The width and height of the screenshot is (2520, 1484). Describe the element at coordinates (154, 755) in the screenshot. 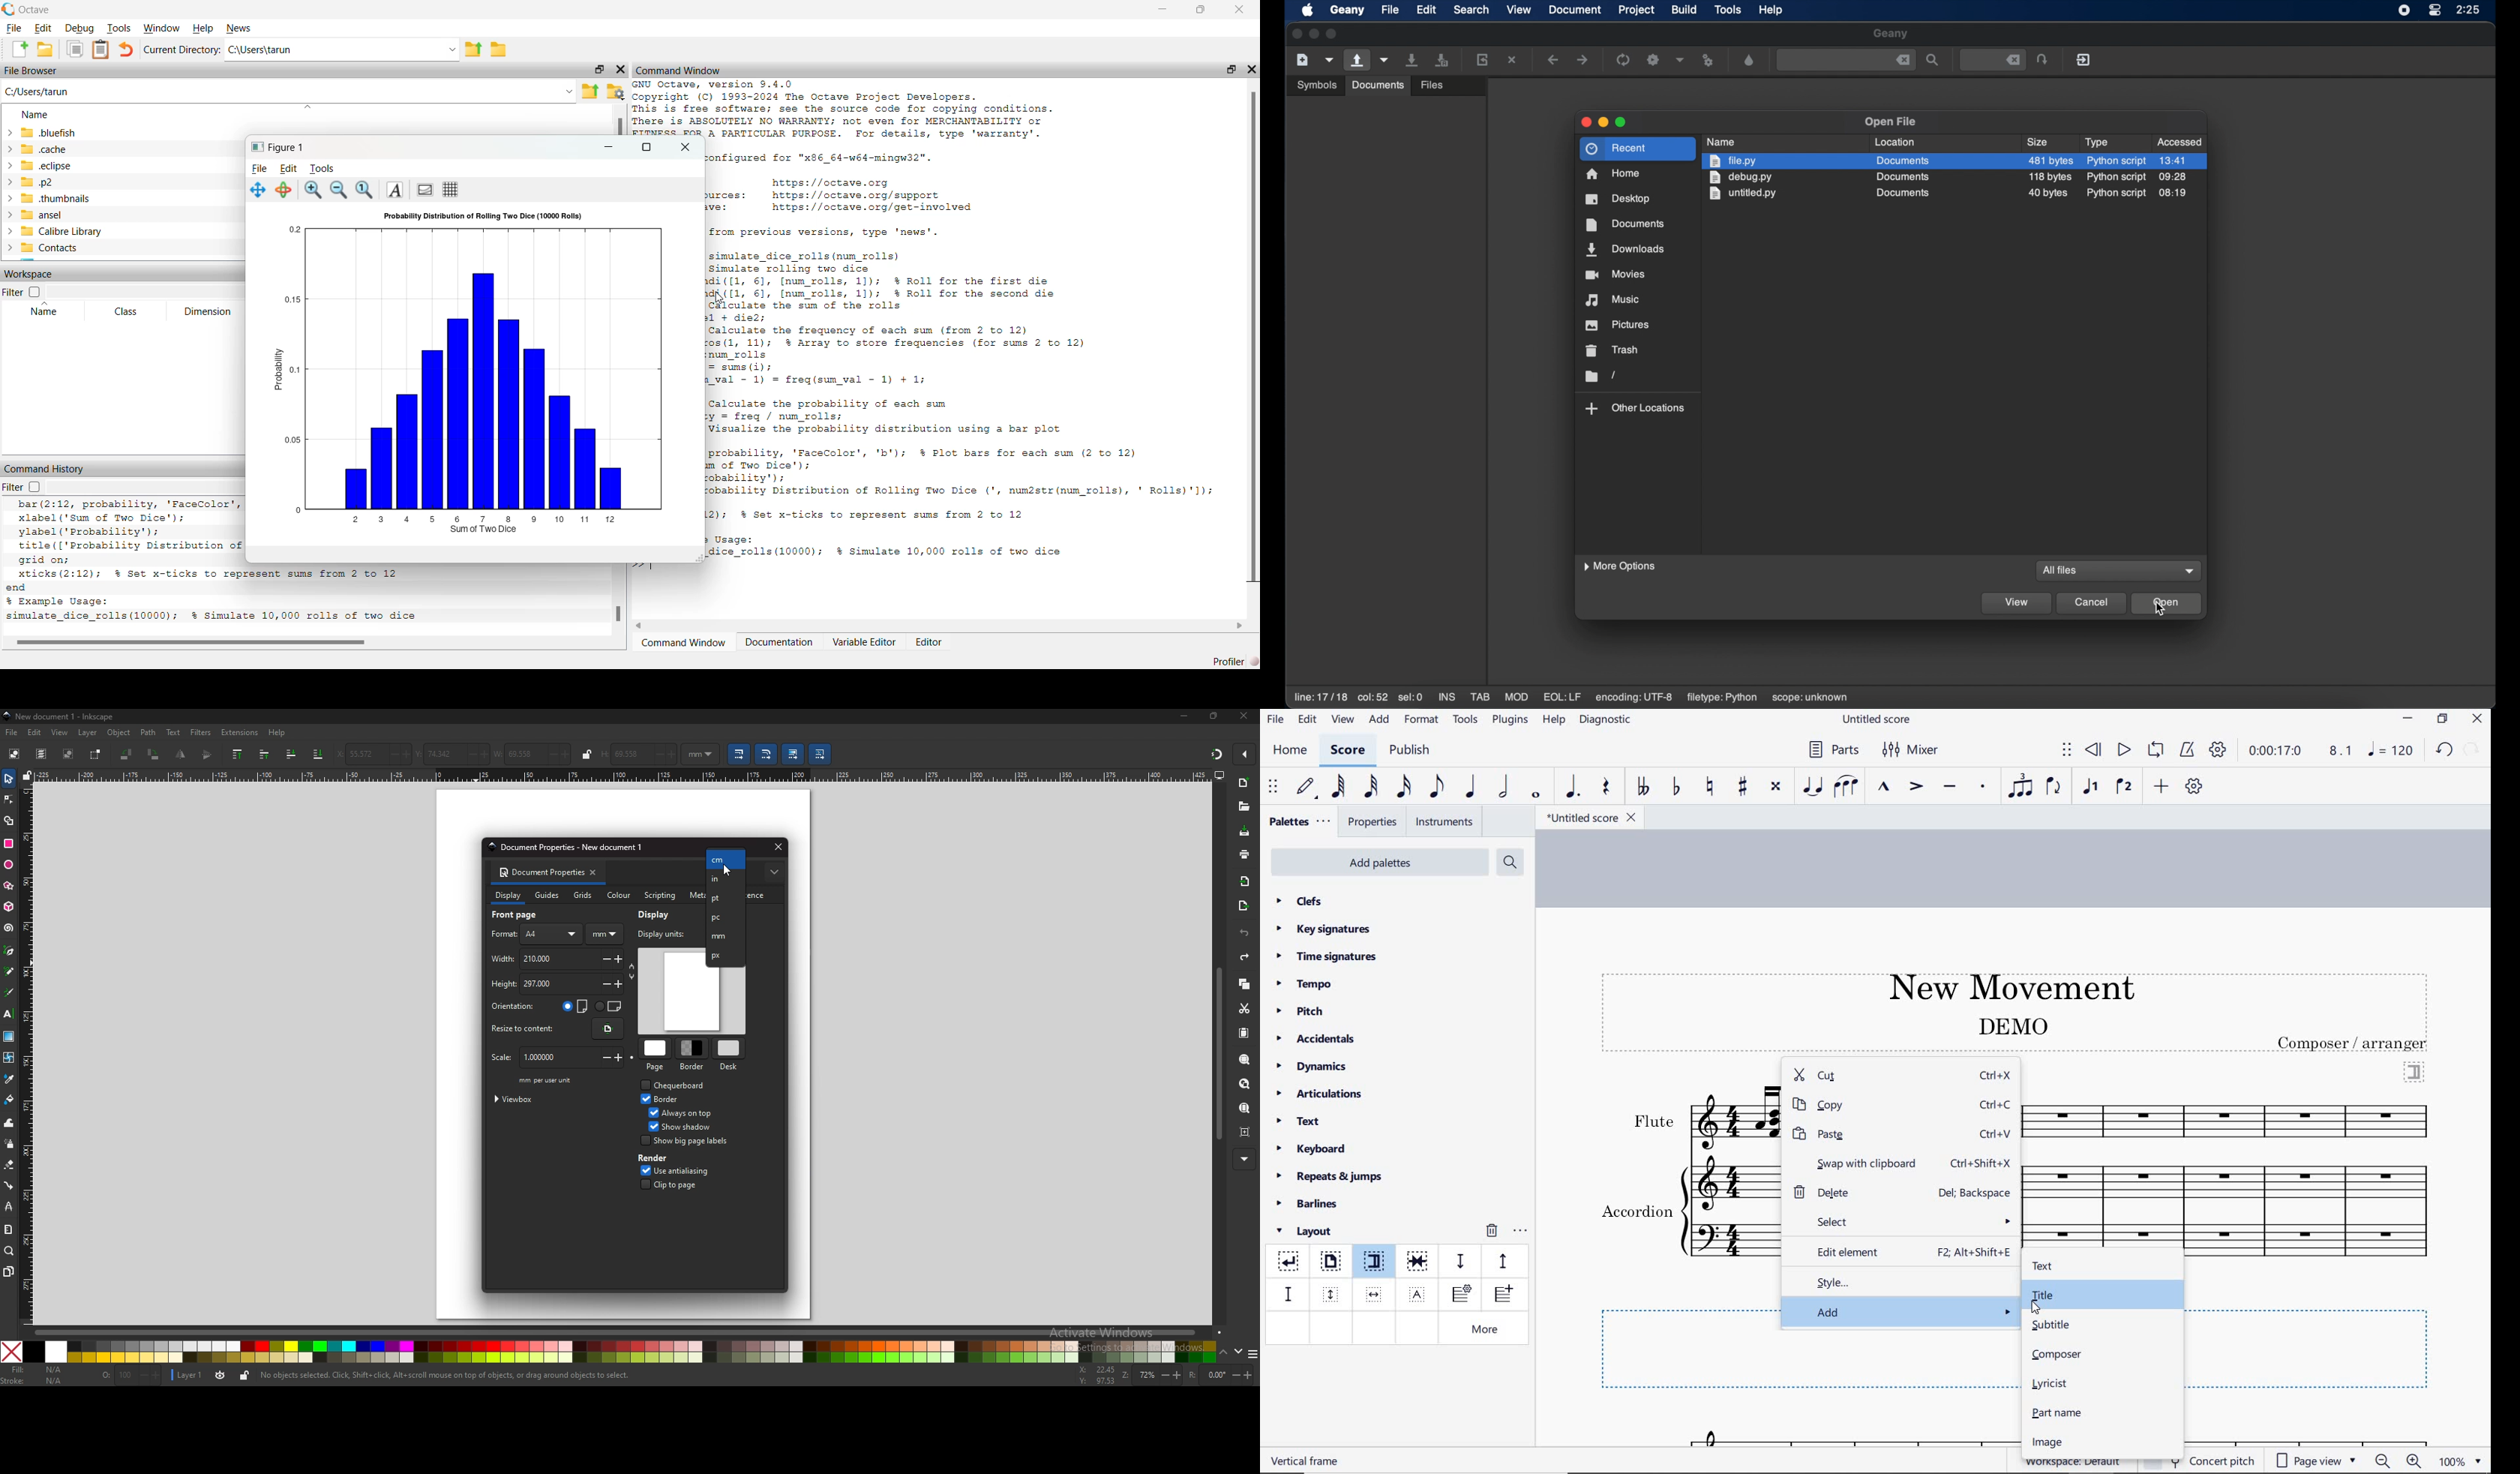

I see `rotate 90 cw` at that location.